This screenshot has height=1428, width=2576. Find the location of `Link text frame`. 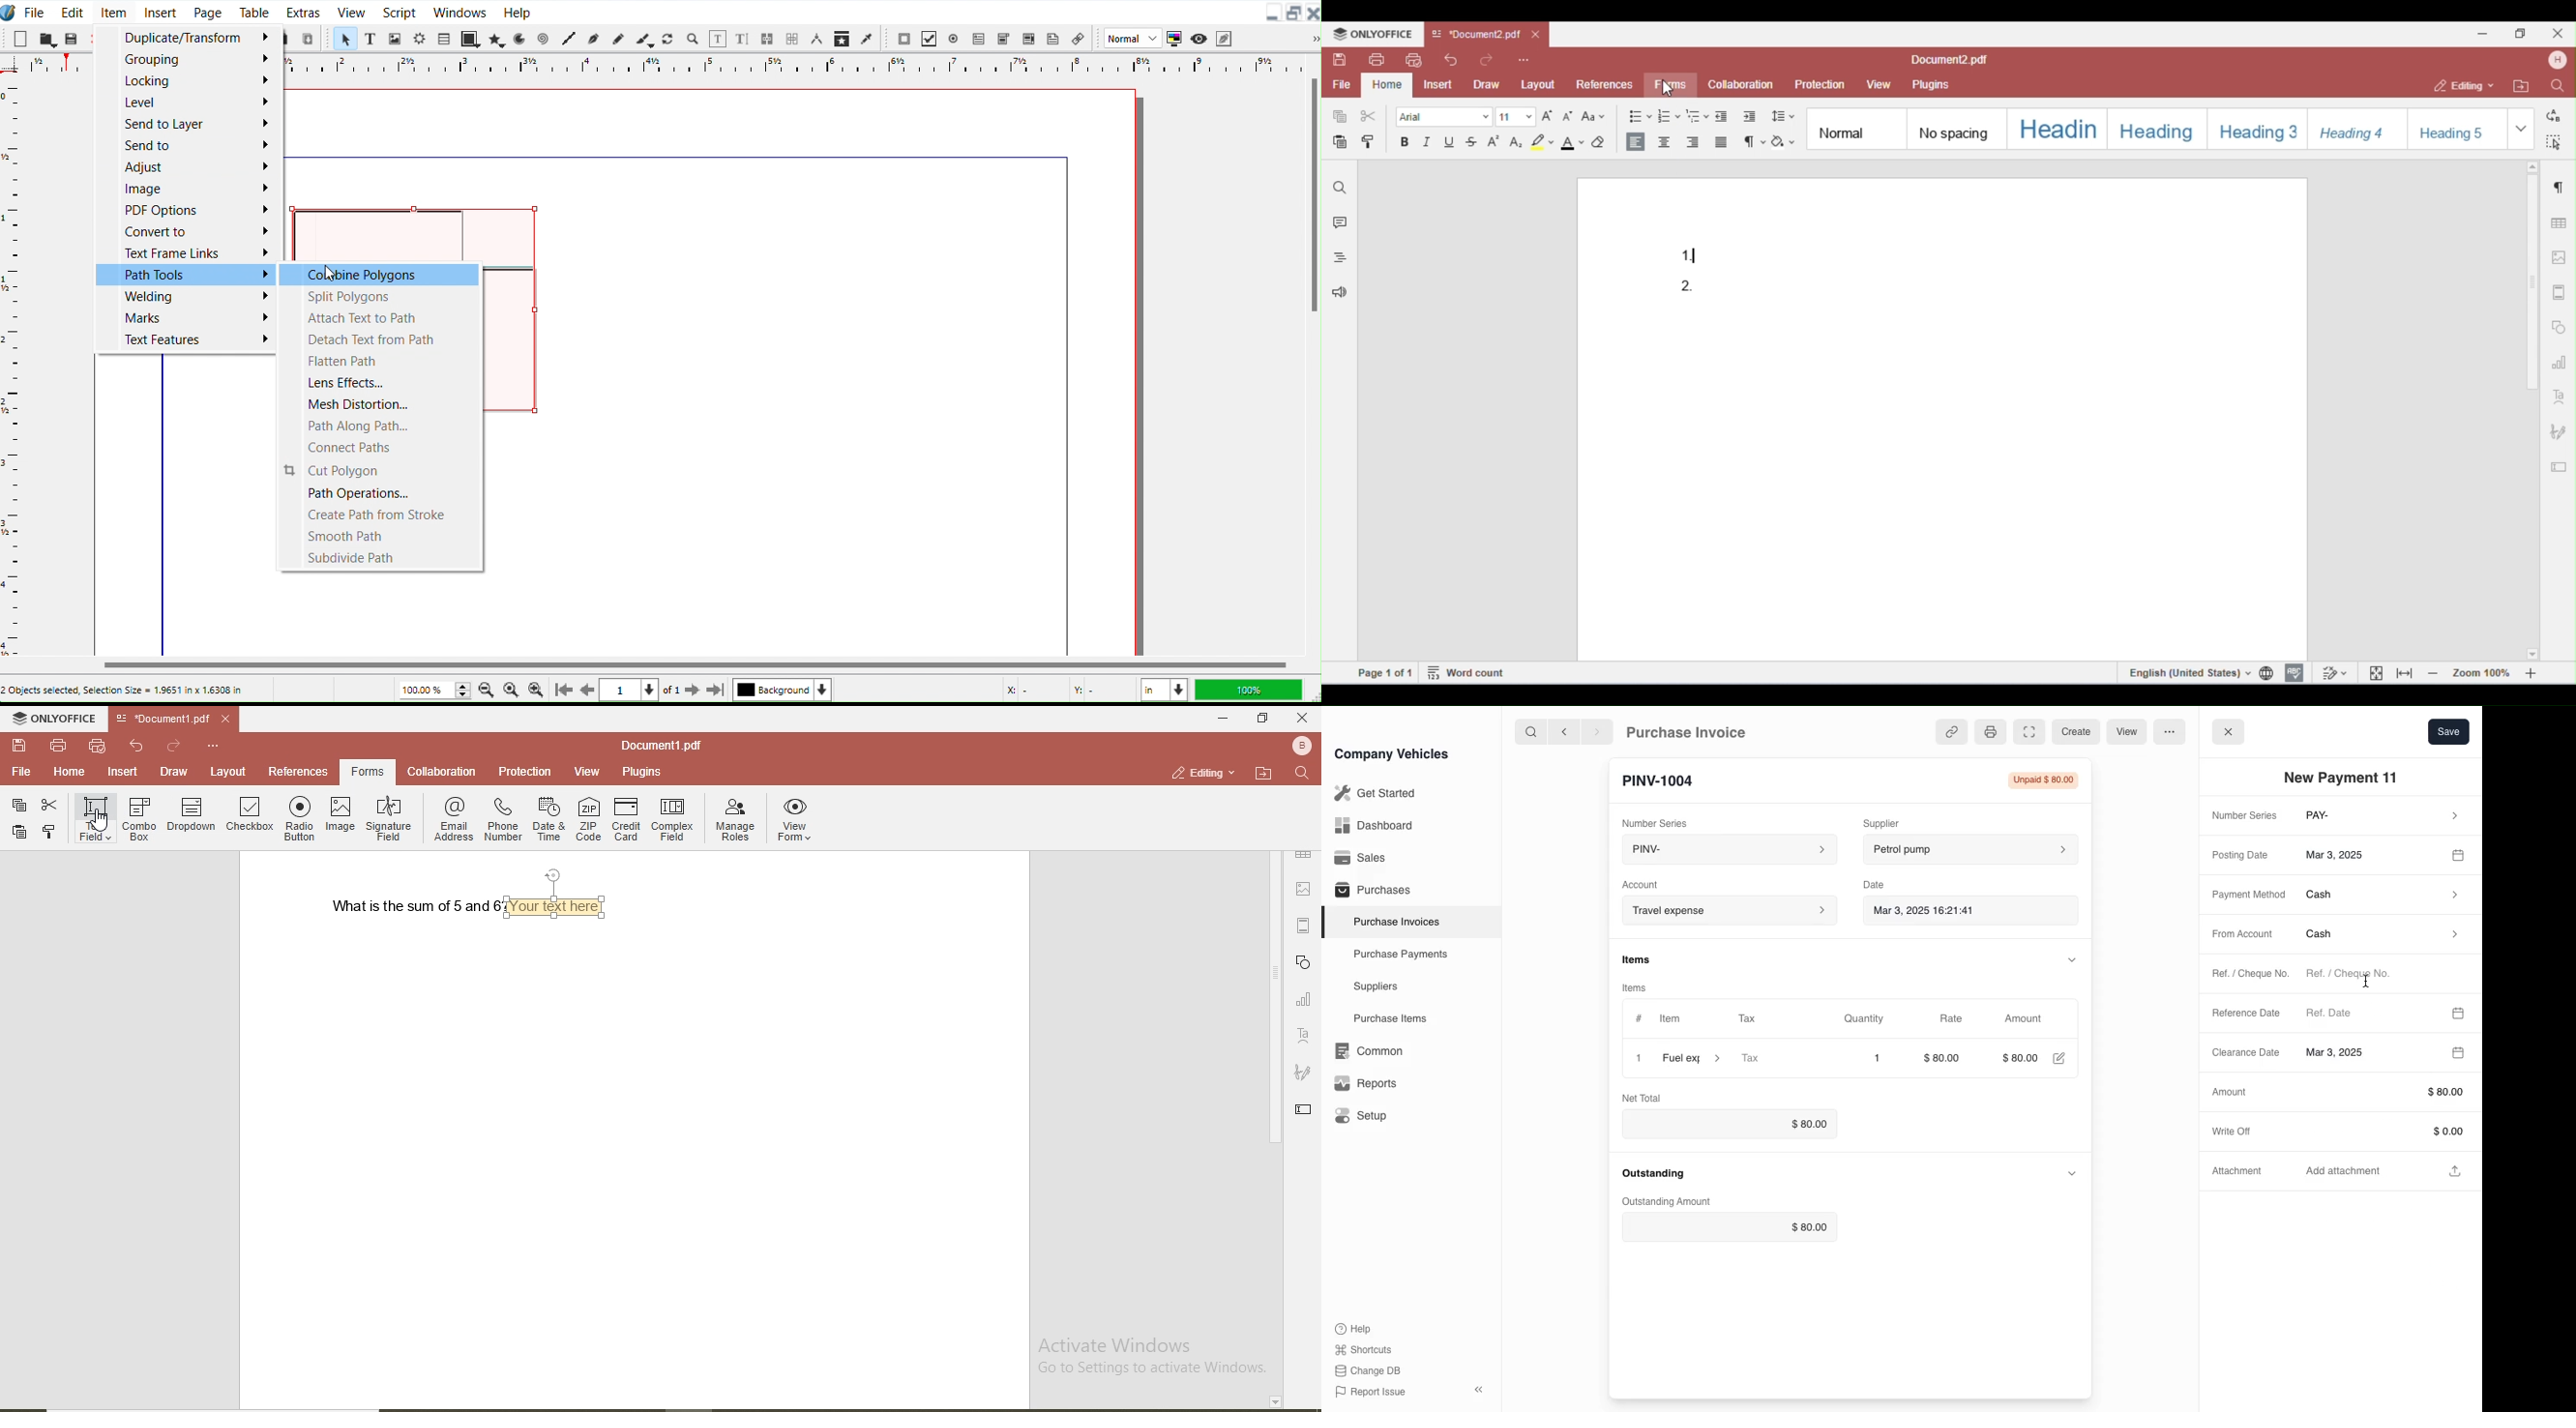

Link text frame is located at coordinates (769, 39).